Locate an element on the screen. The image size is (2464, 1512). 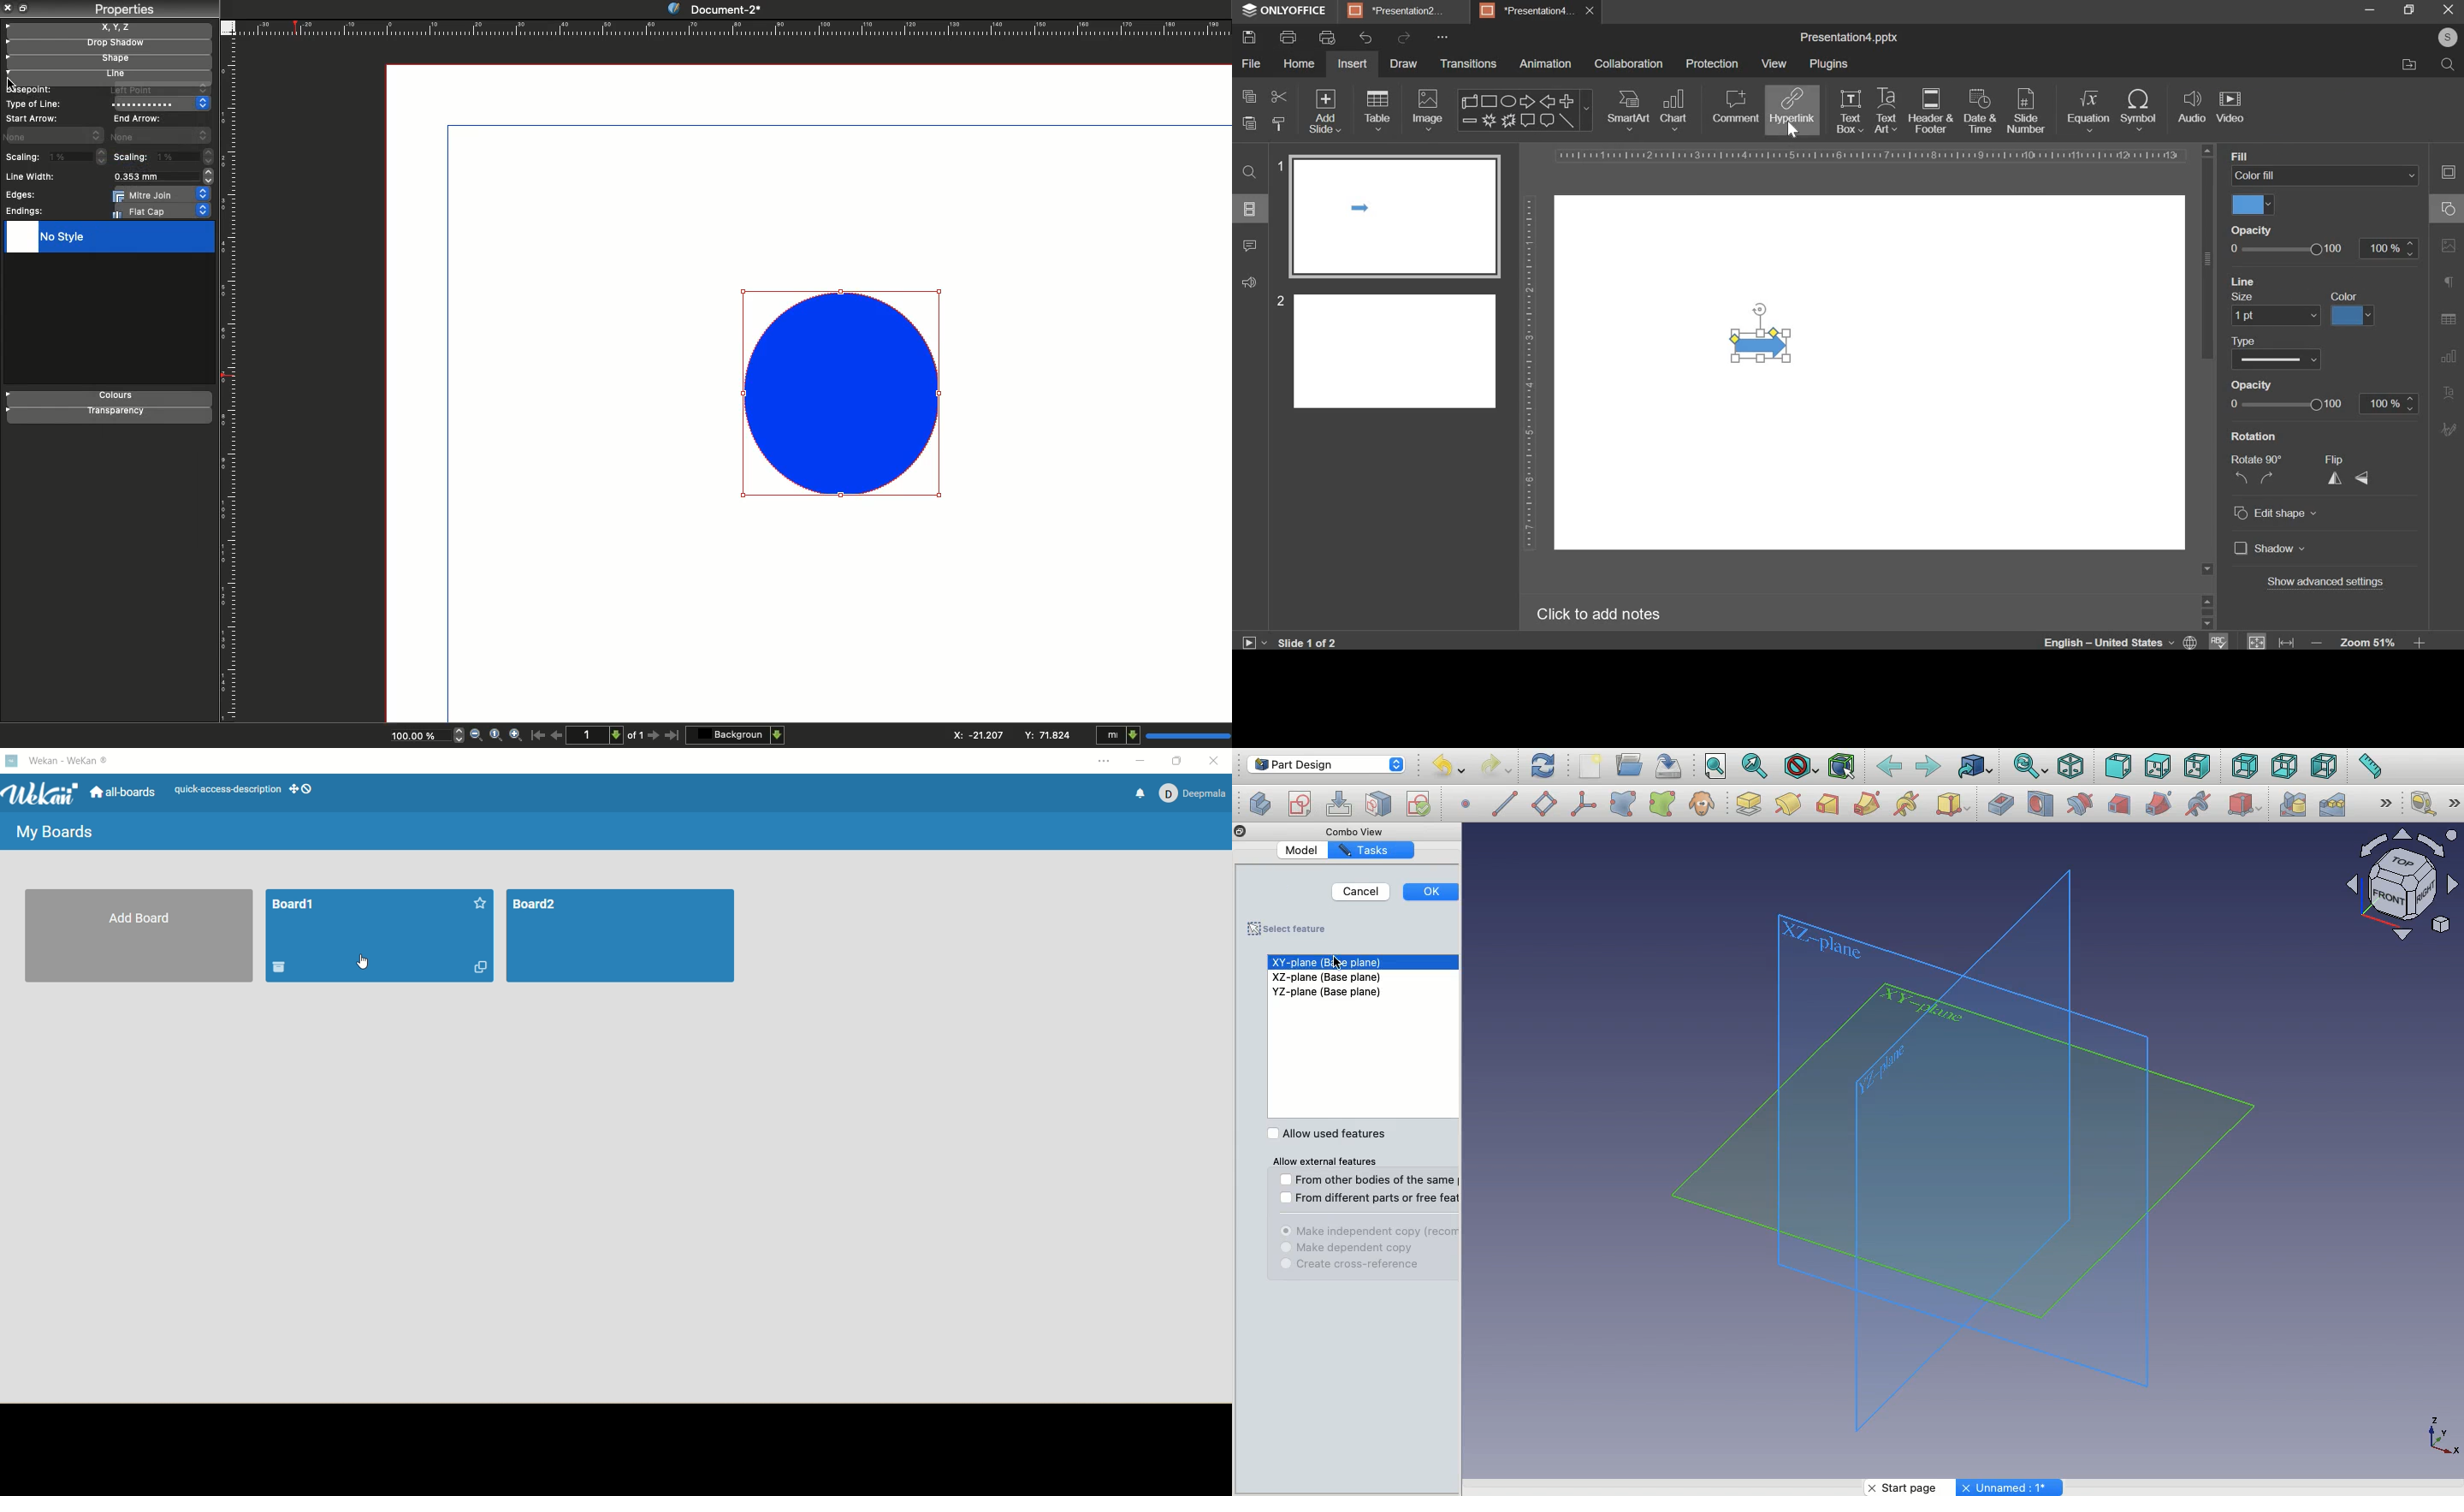
apply to all slides is located at coordinates (2348, 296).